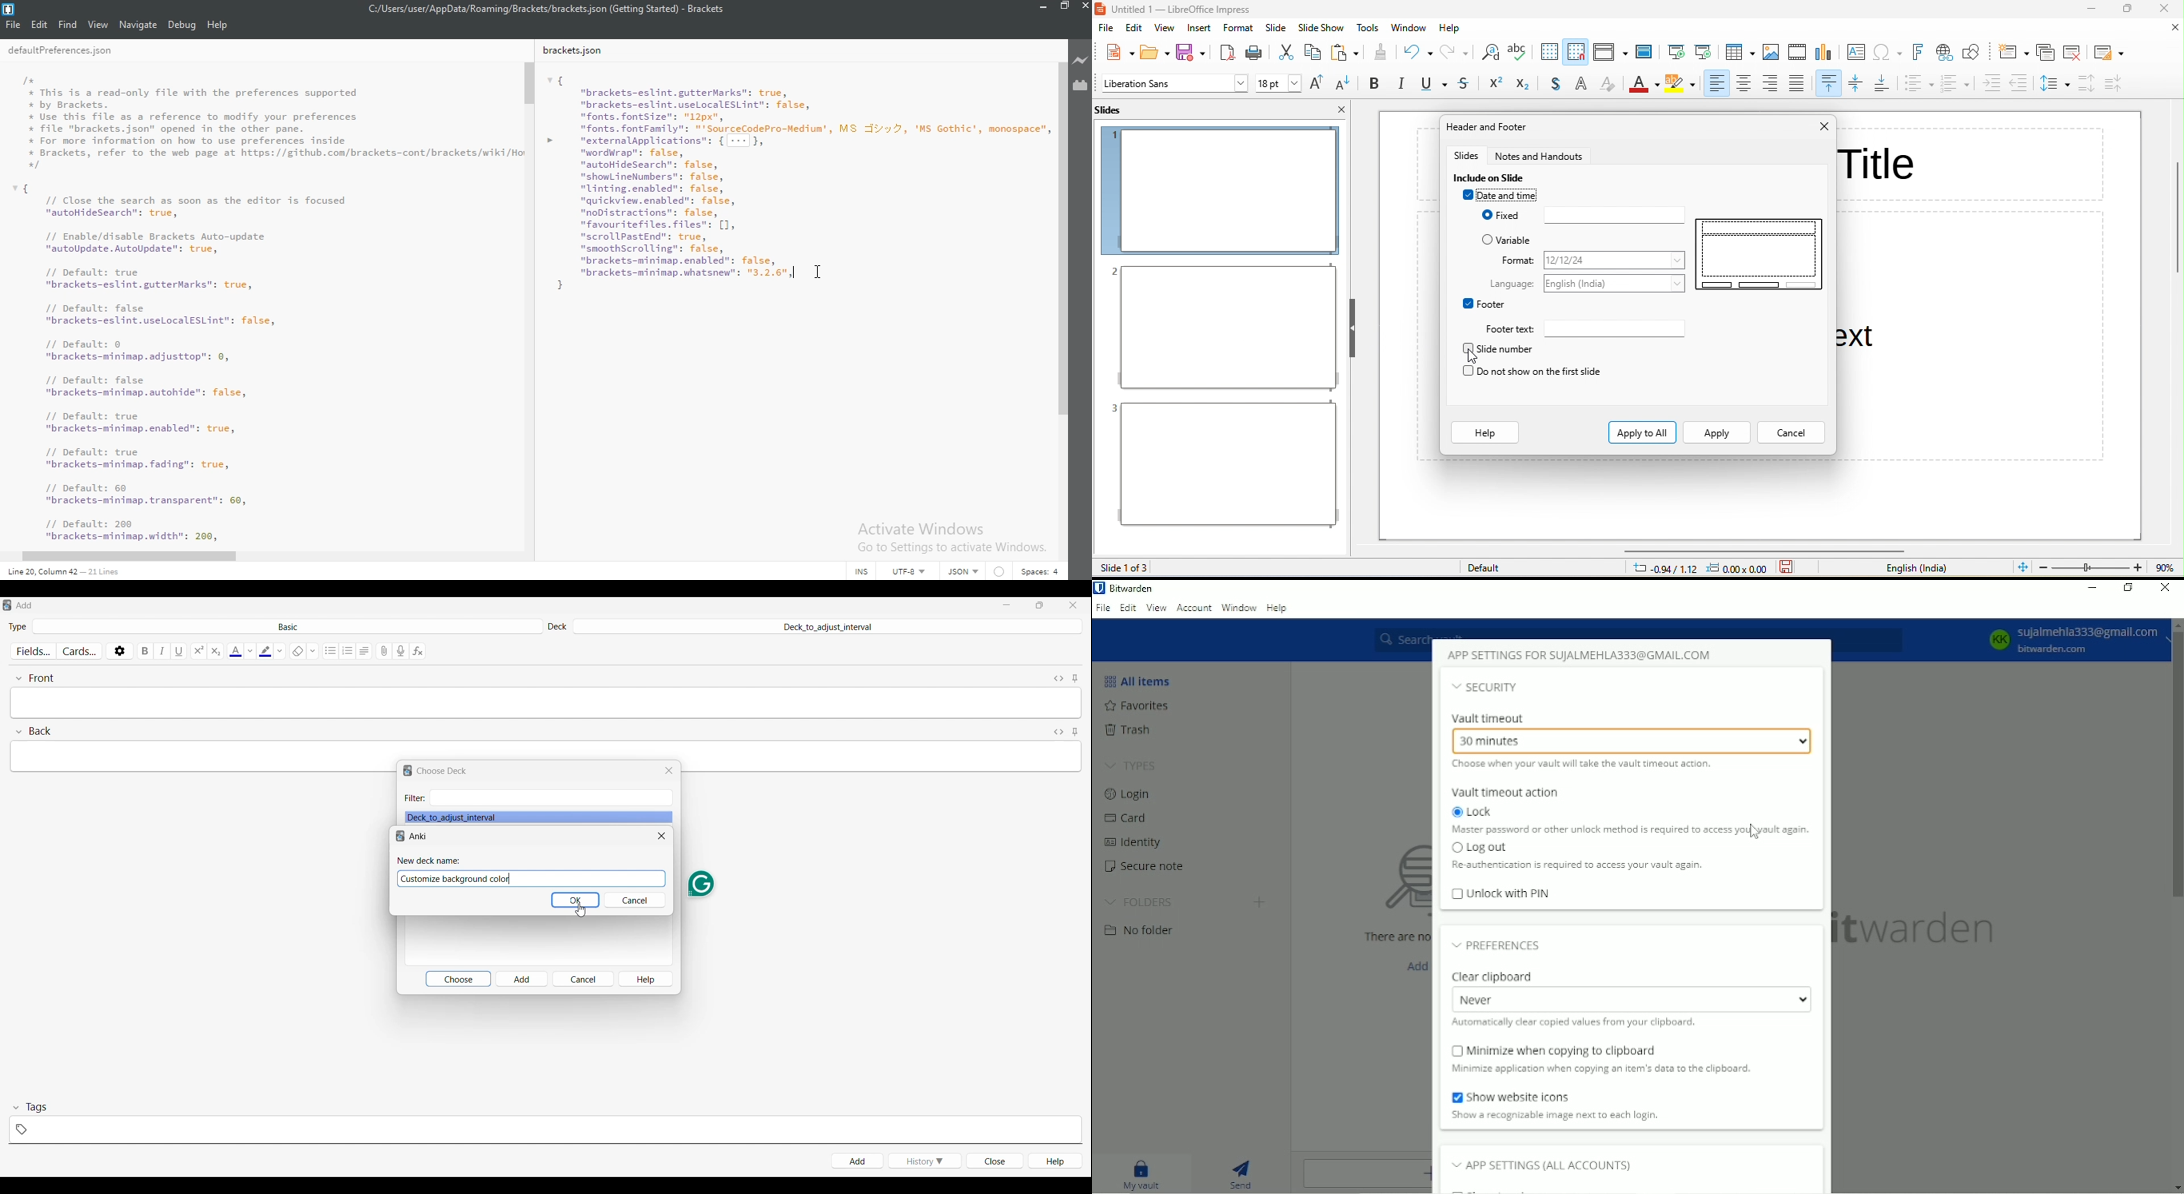 The image size is (2184, 1204). Describe the element at coordinates (25, 605) in the screenshot. I see `Window name` at that location.